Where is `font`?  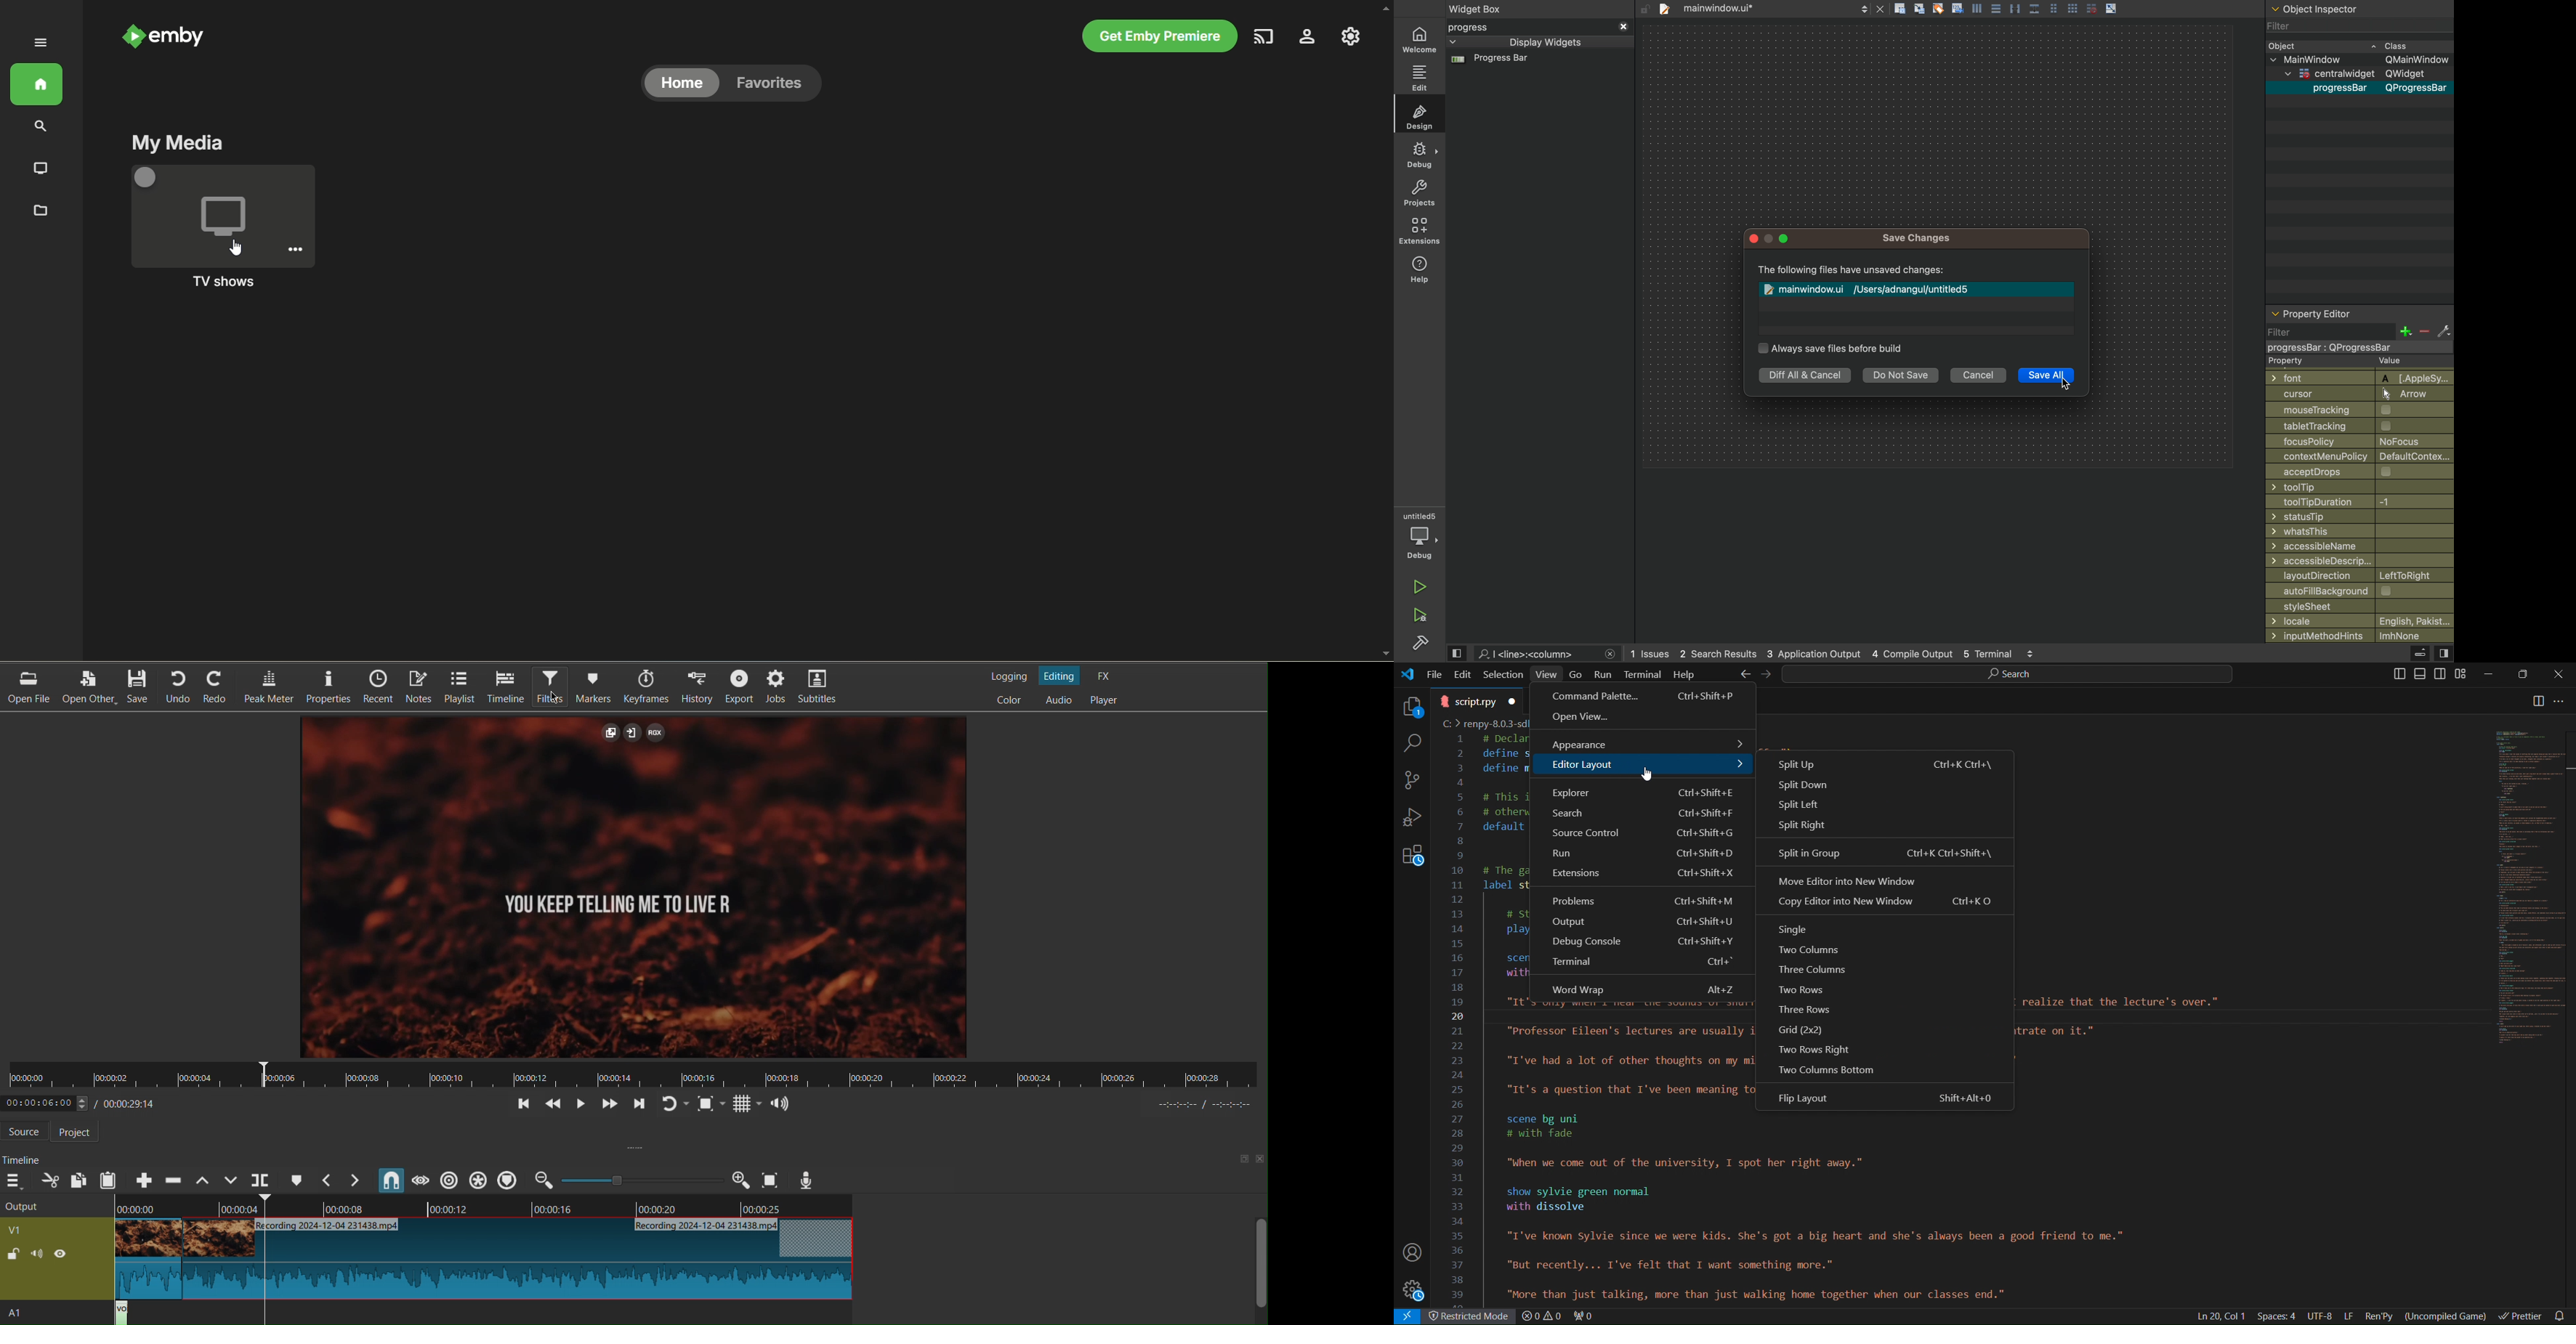
font is located at coordinates (2355, 377).